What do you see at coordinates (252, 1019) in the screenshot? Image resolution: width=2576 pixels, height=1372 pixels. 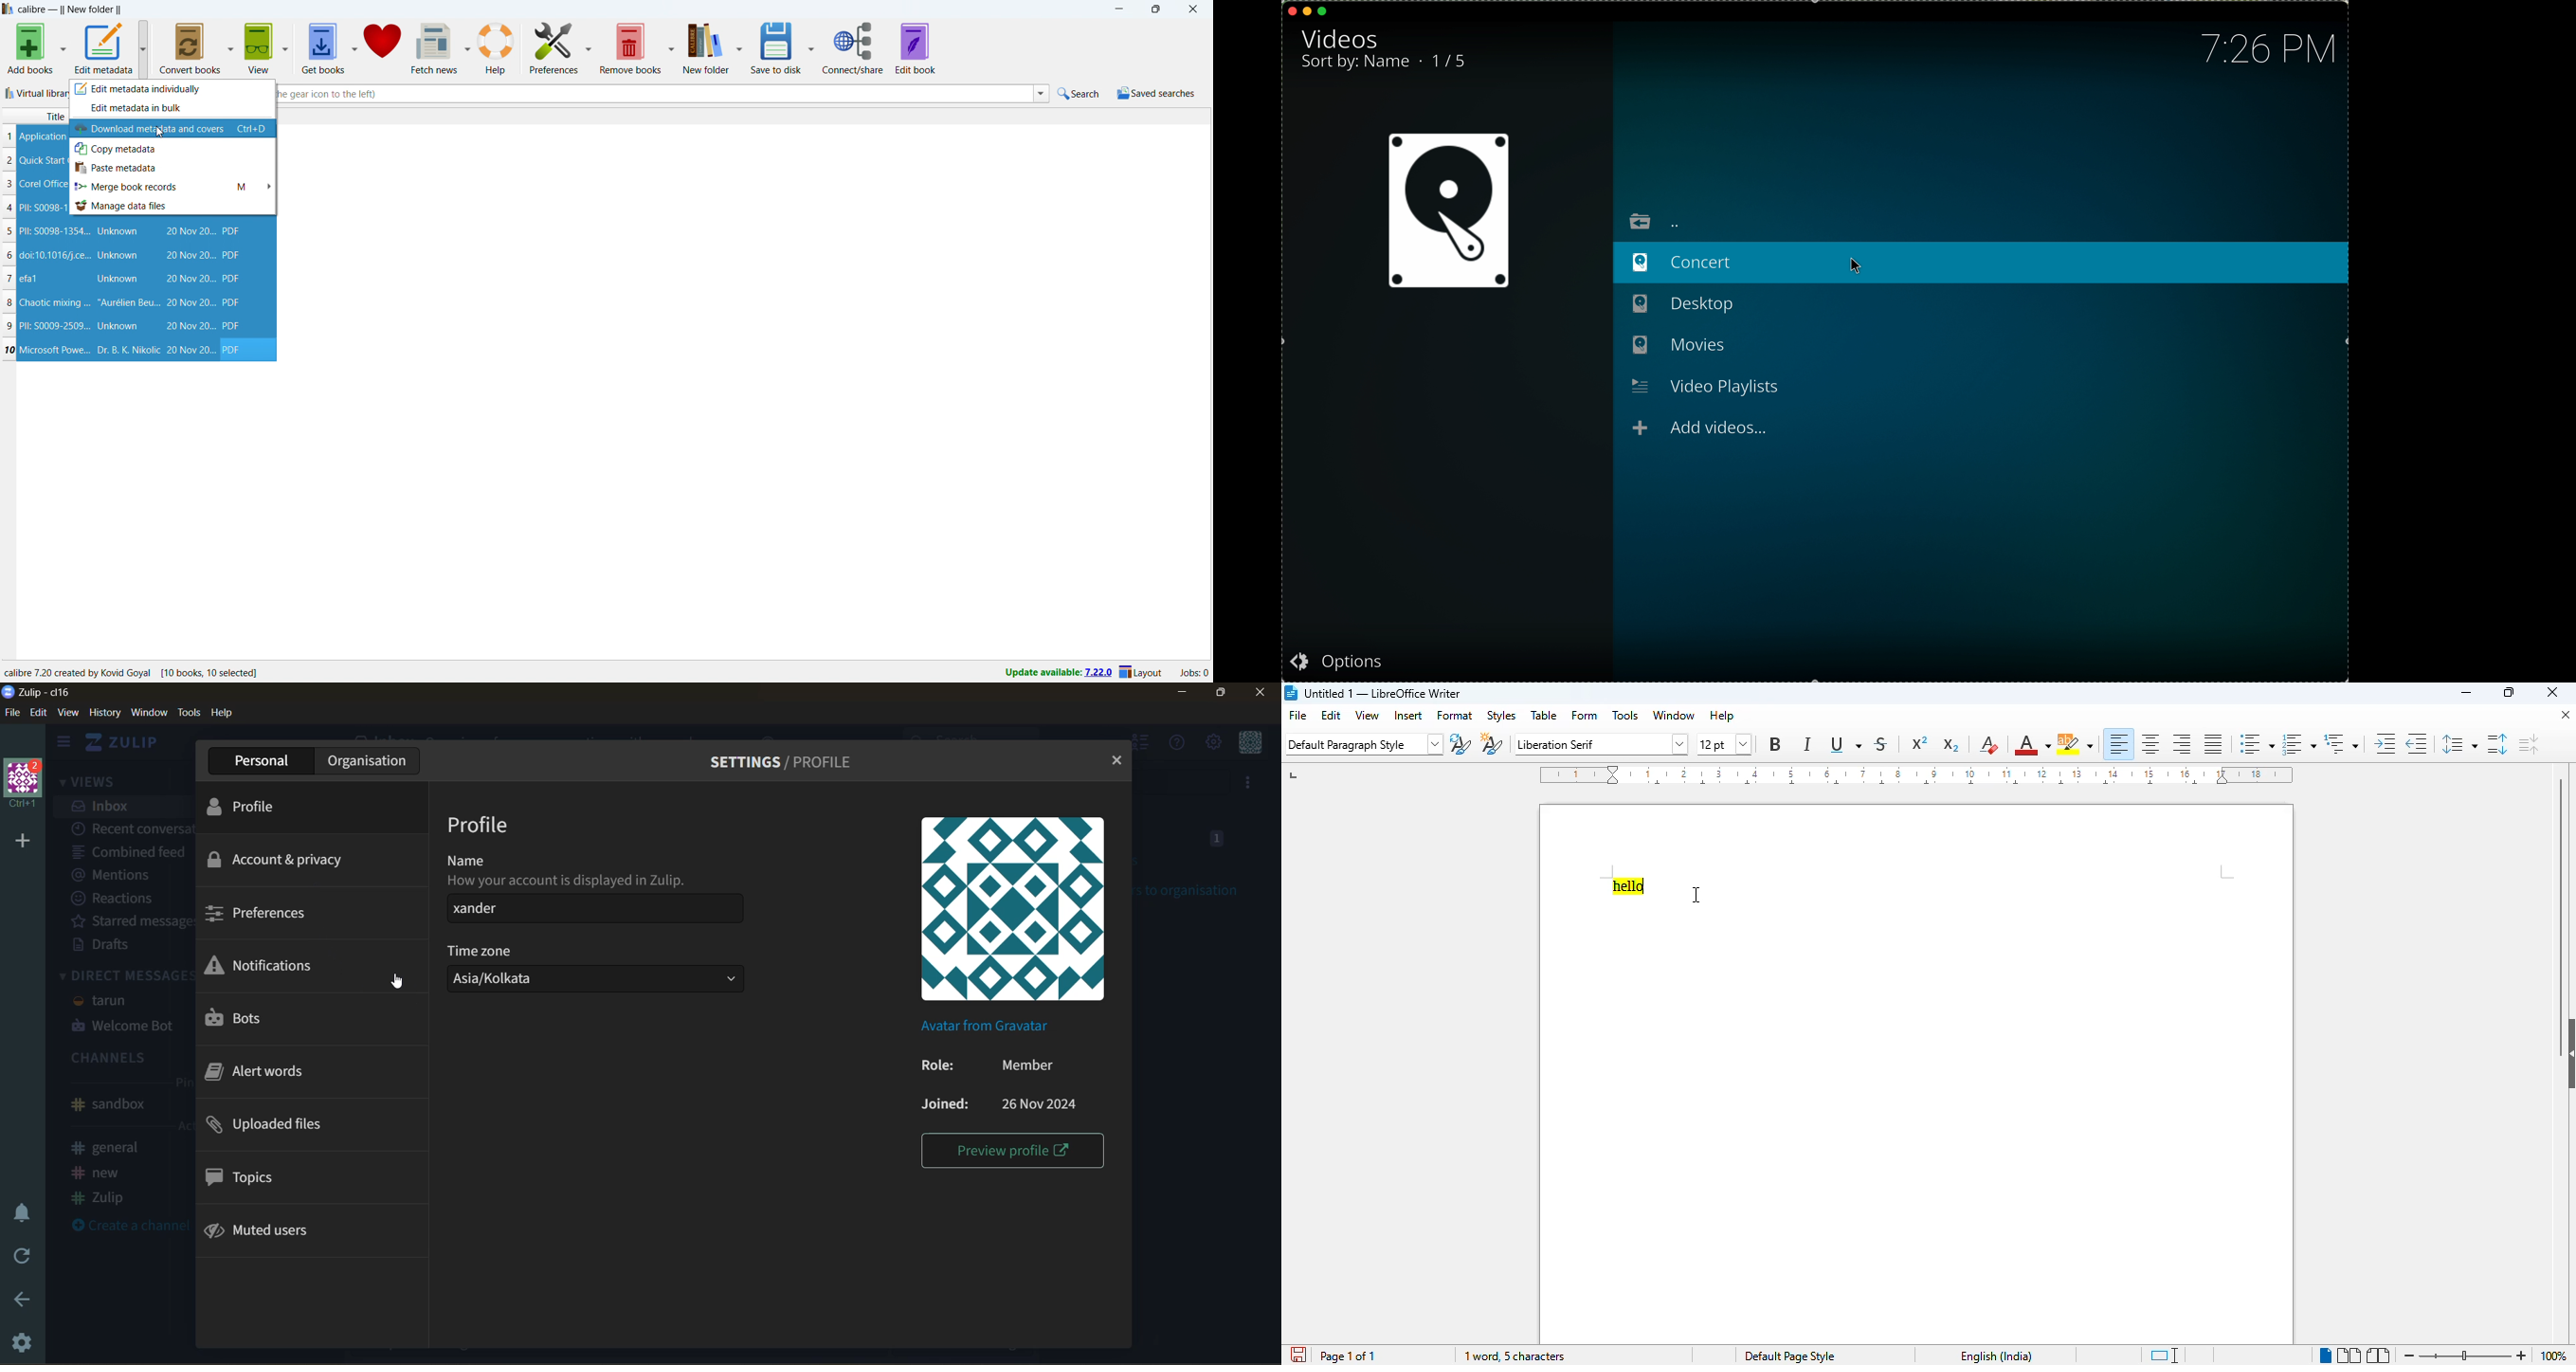 I see `bots` at bounding box center [252, 1019].